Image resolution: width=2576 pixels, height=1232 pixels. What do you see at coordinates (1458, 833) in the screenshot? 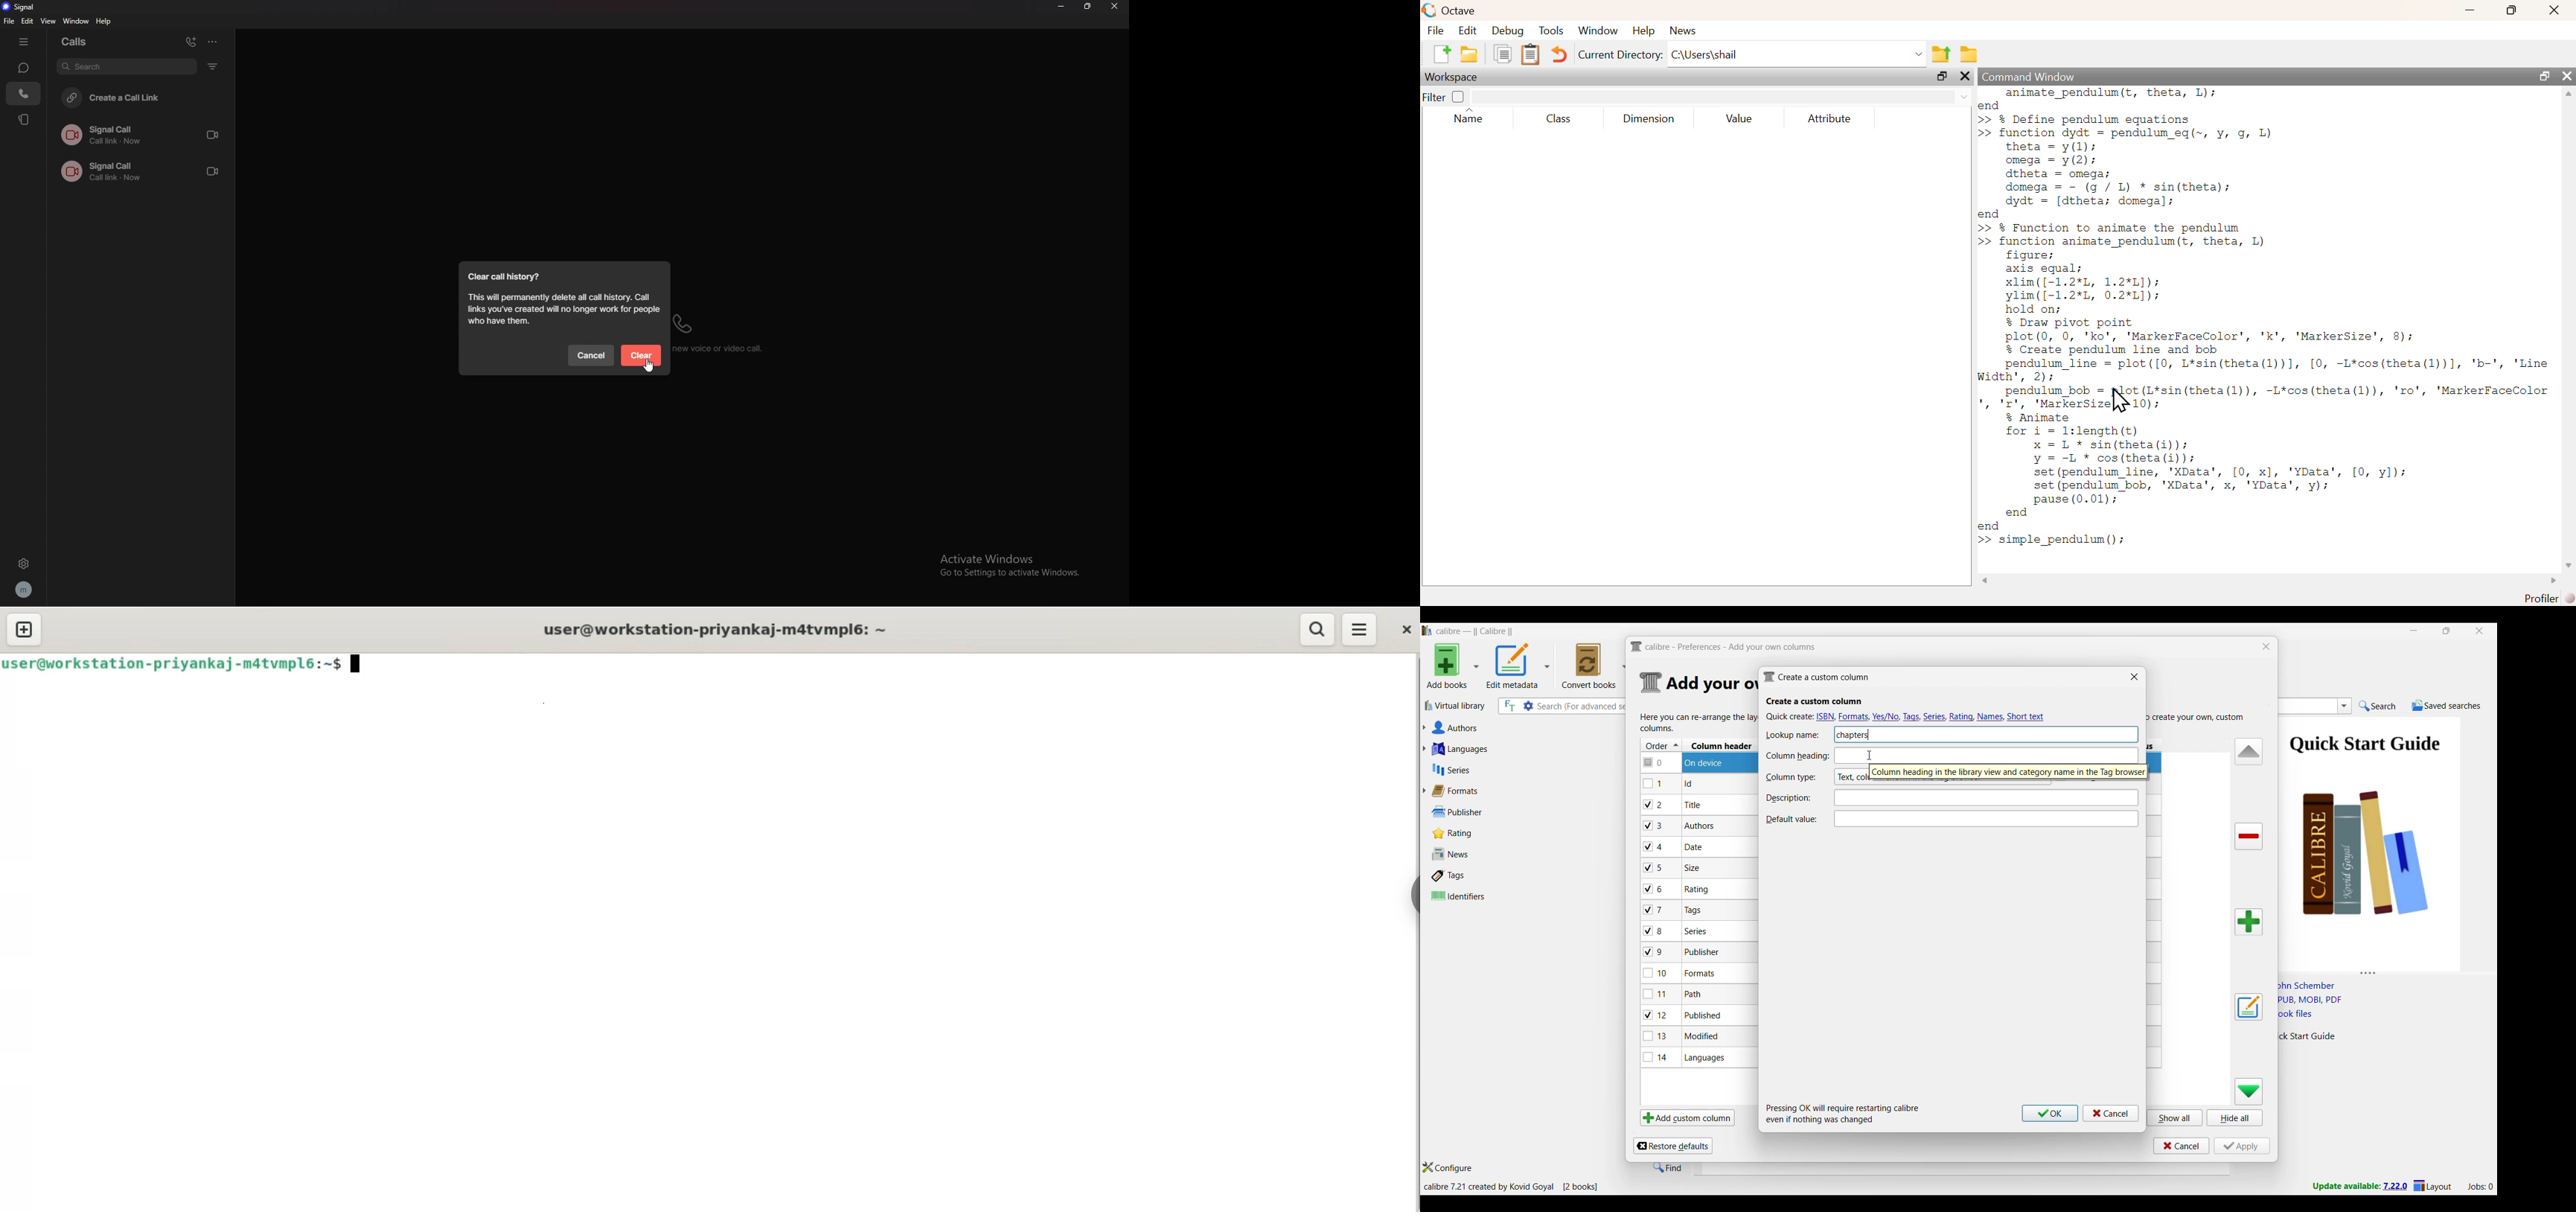
I see `Rating` at bounding box center [1458, 833].